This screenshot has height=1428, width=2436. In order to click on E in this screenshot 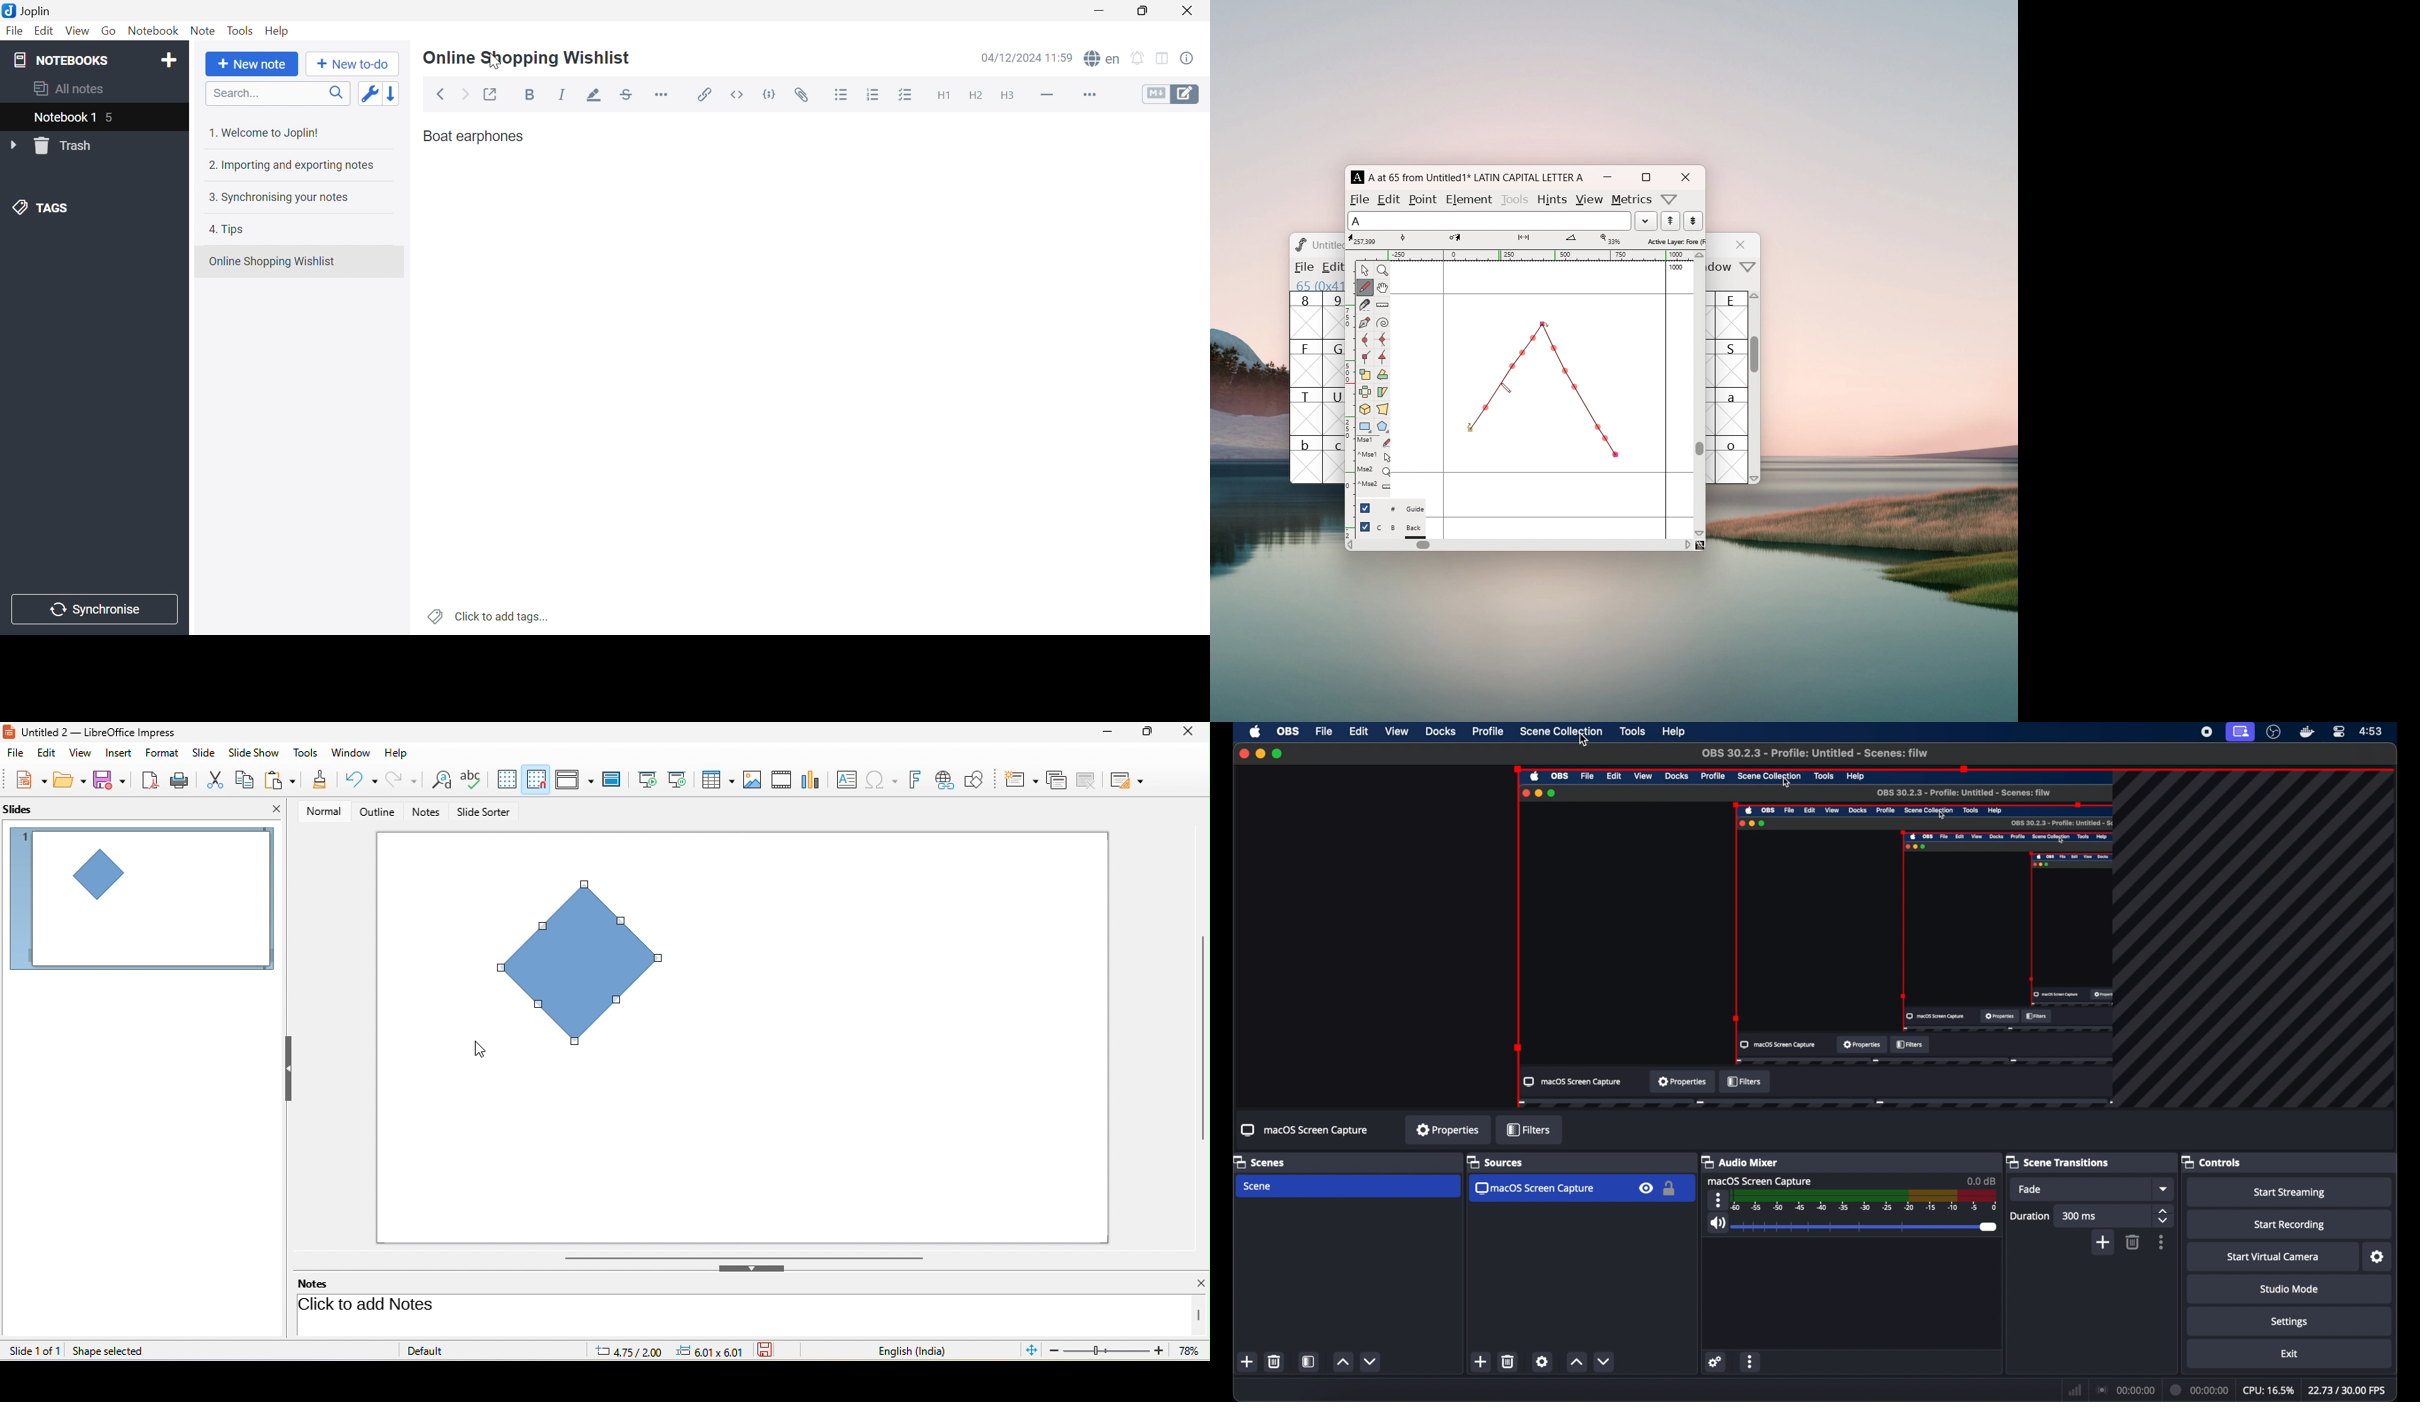, I will do `click(1733, 315)`.